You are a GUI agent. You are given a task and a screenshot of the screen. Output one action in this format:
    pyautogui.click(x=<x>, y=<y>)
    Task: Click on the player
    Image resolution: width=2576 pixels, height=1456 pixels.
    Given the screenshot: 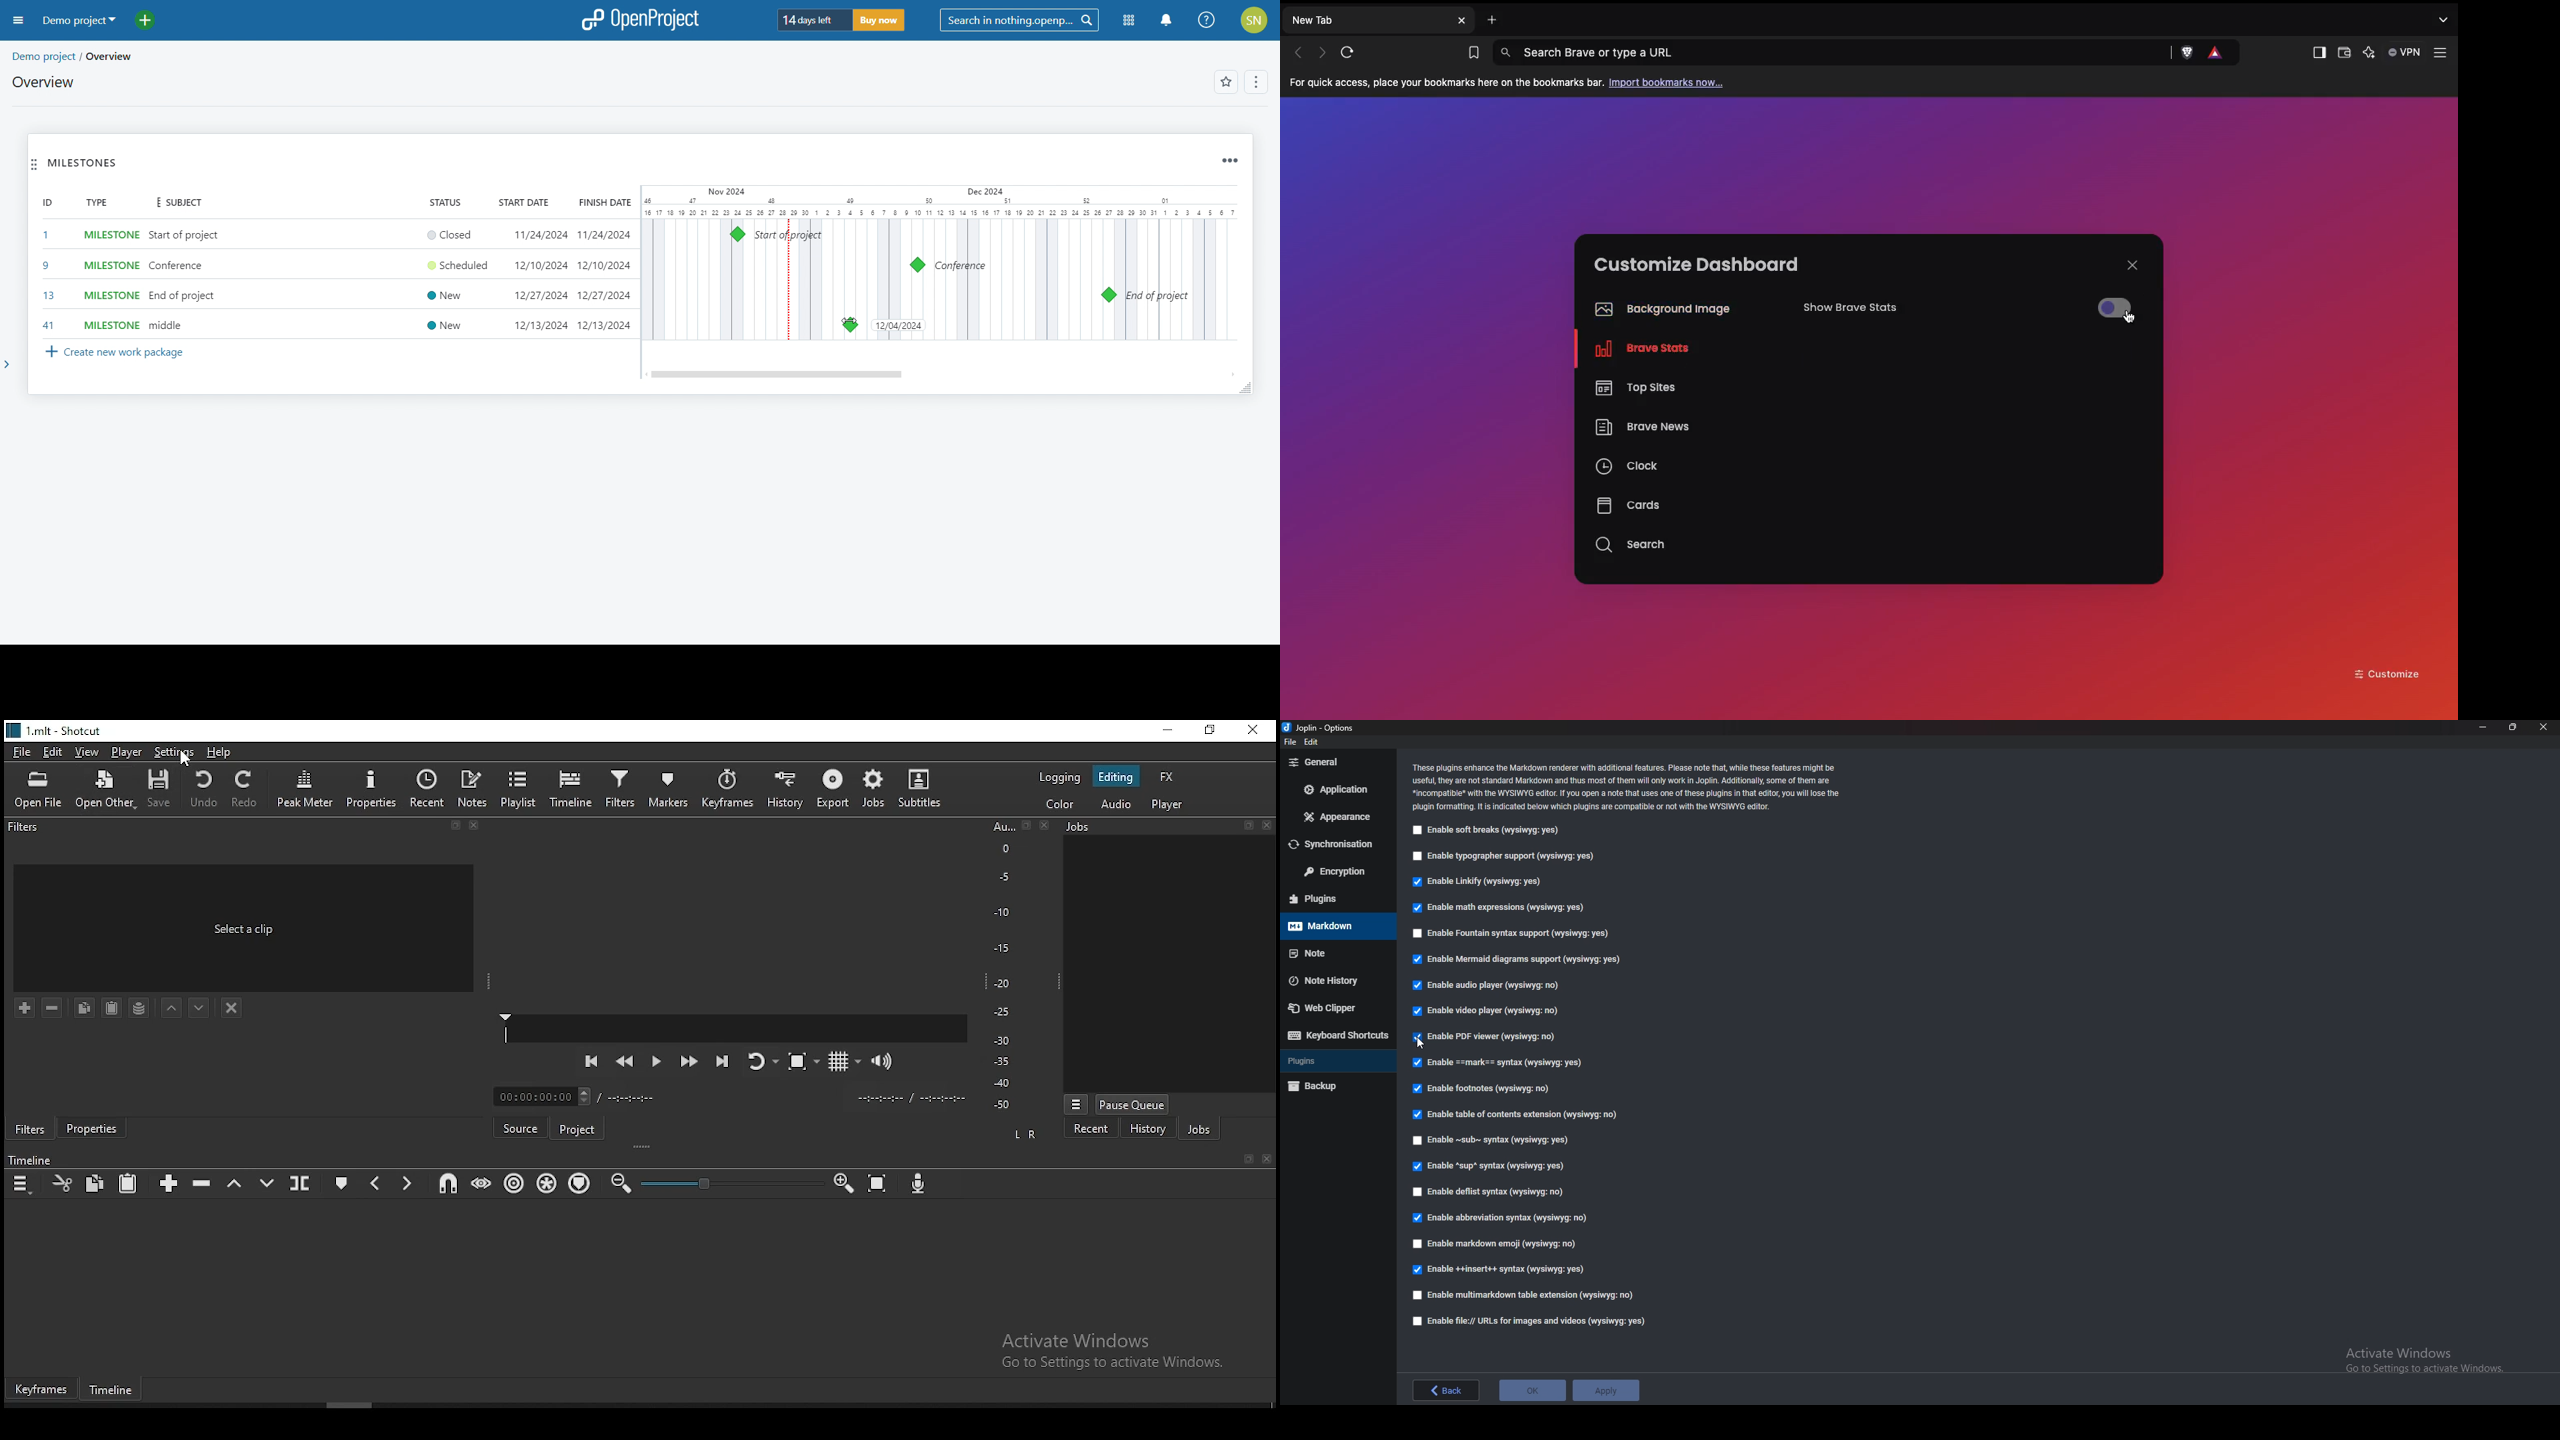 What is the action you would take?
    pyautogui.click(x=1166, y=805)
    